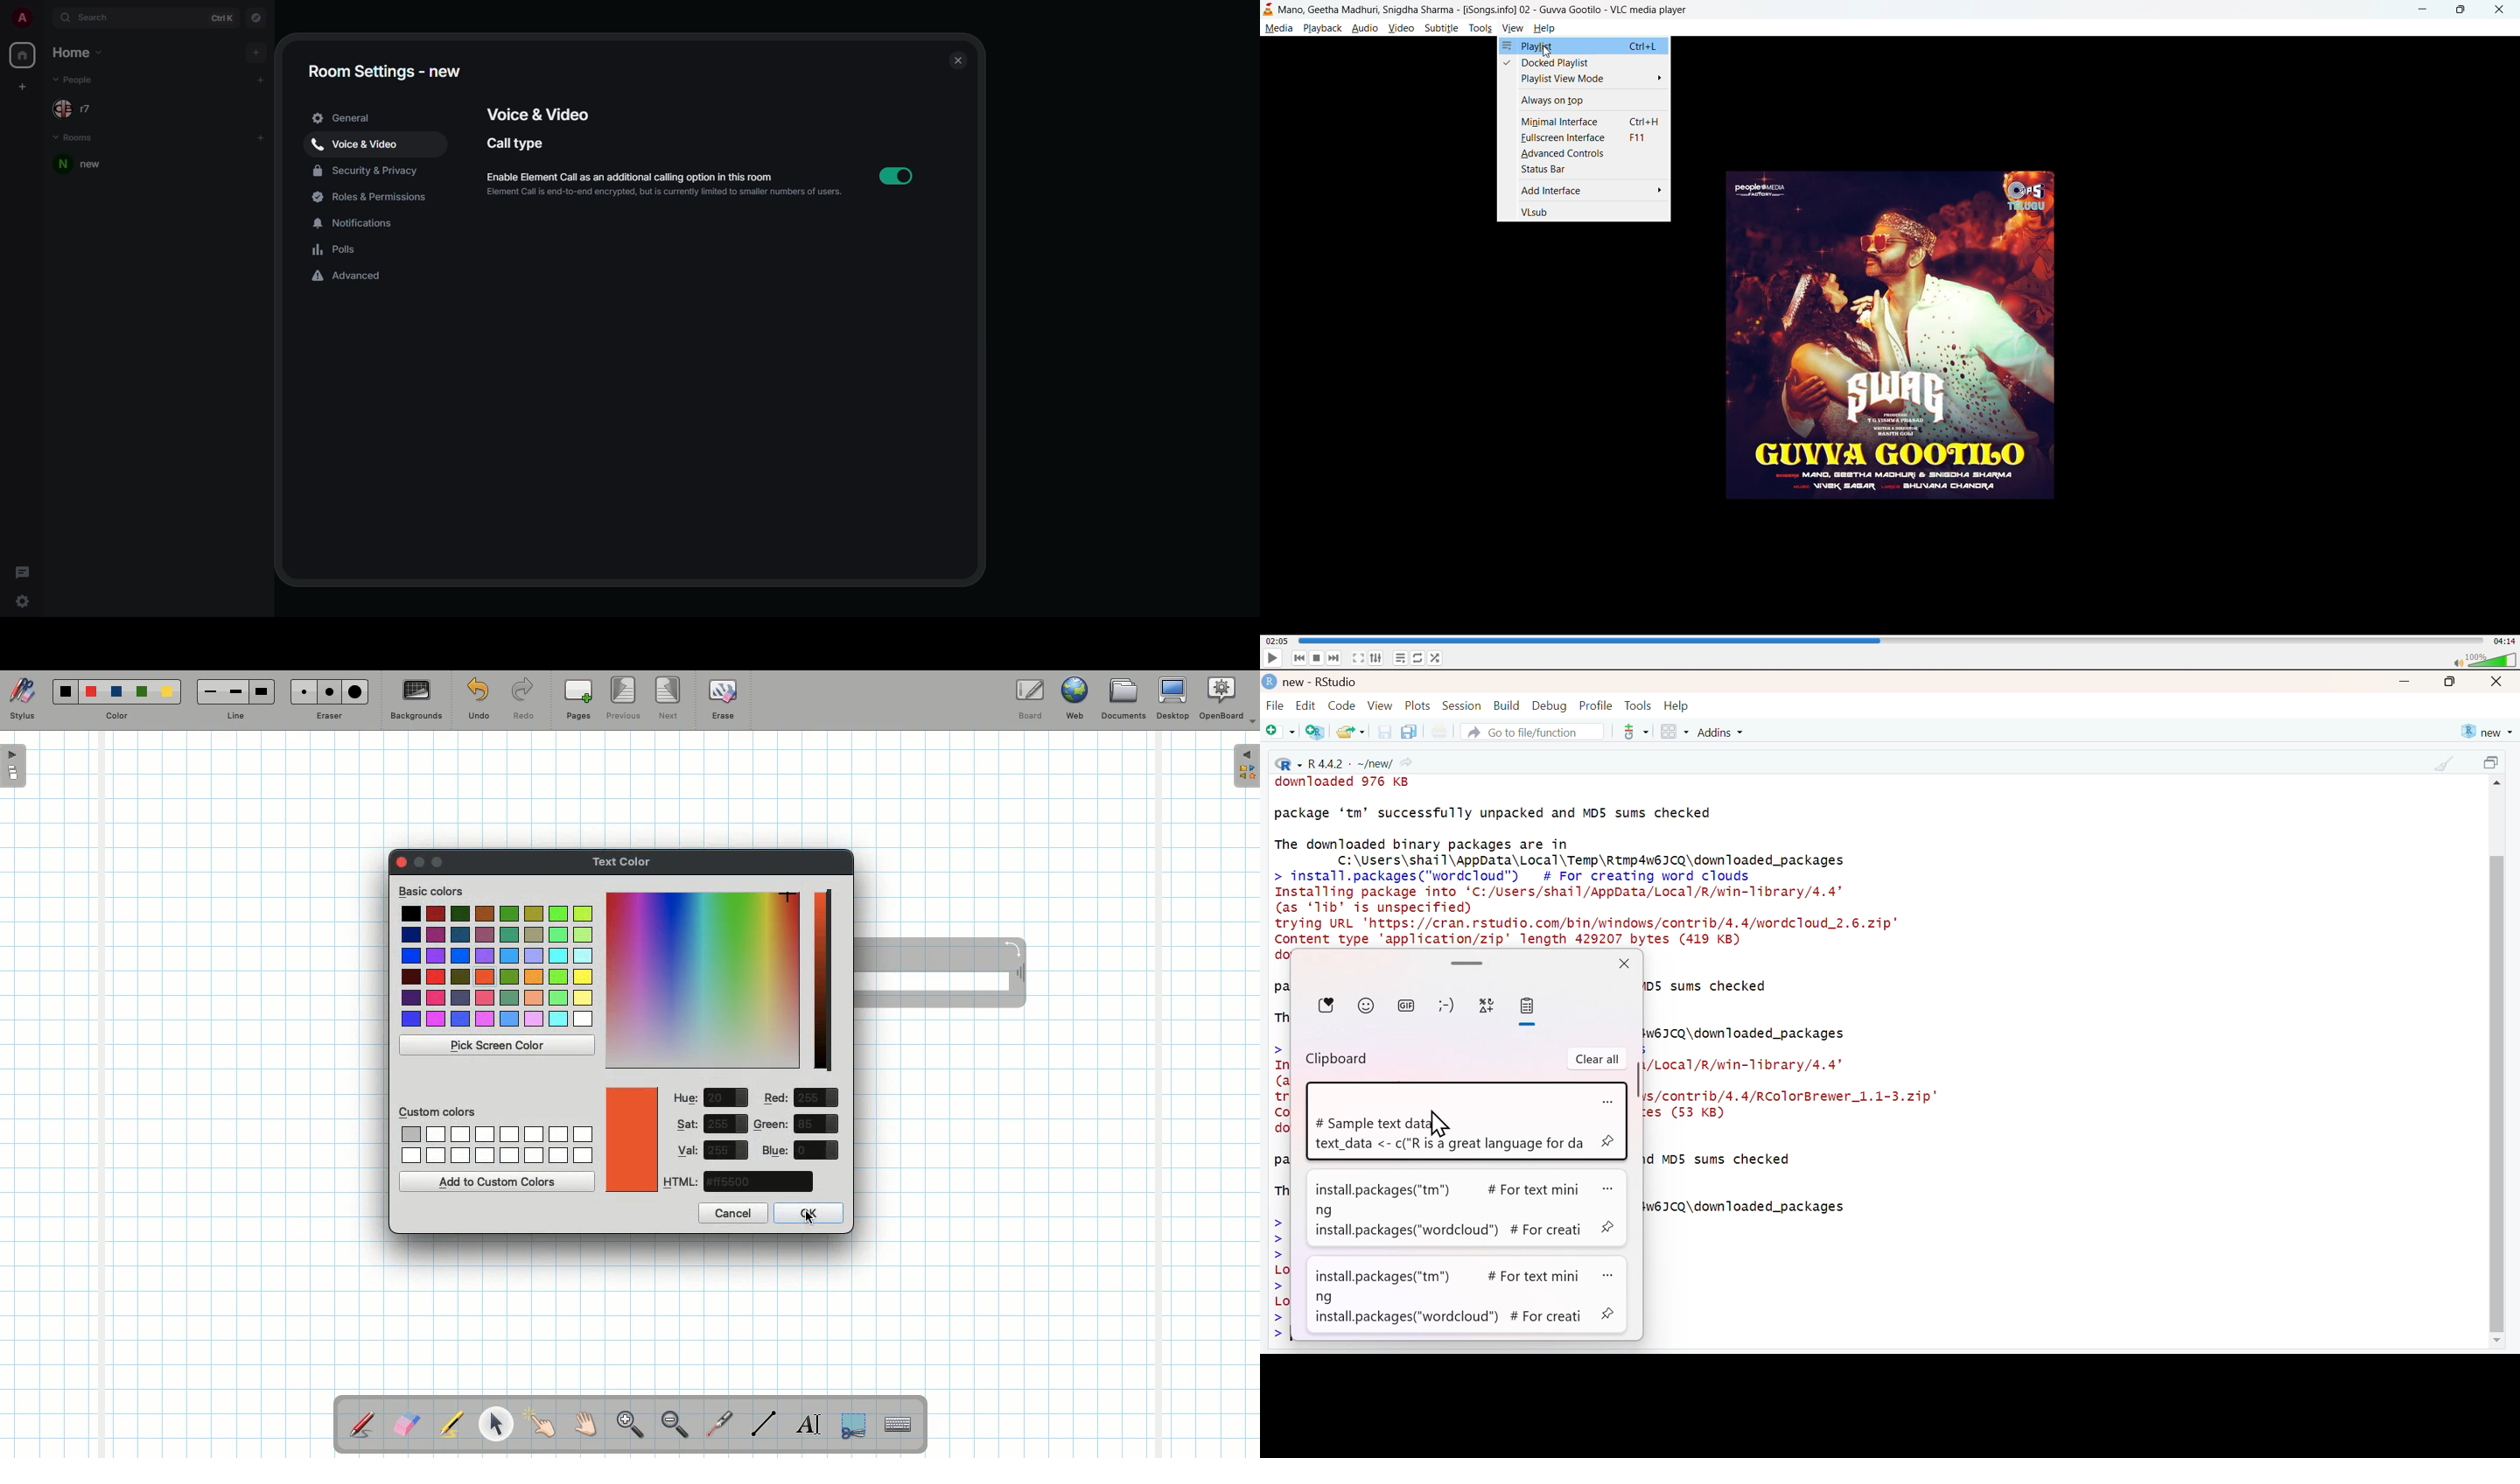 The height and width of the screenshot is (1484, 2520). What do you see at coordinates (1609, 1317) in the screenshot?
I see `pin` at bounding box center [1609, 1317].